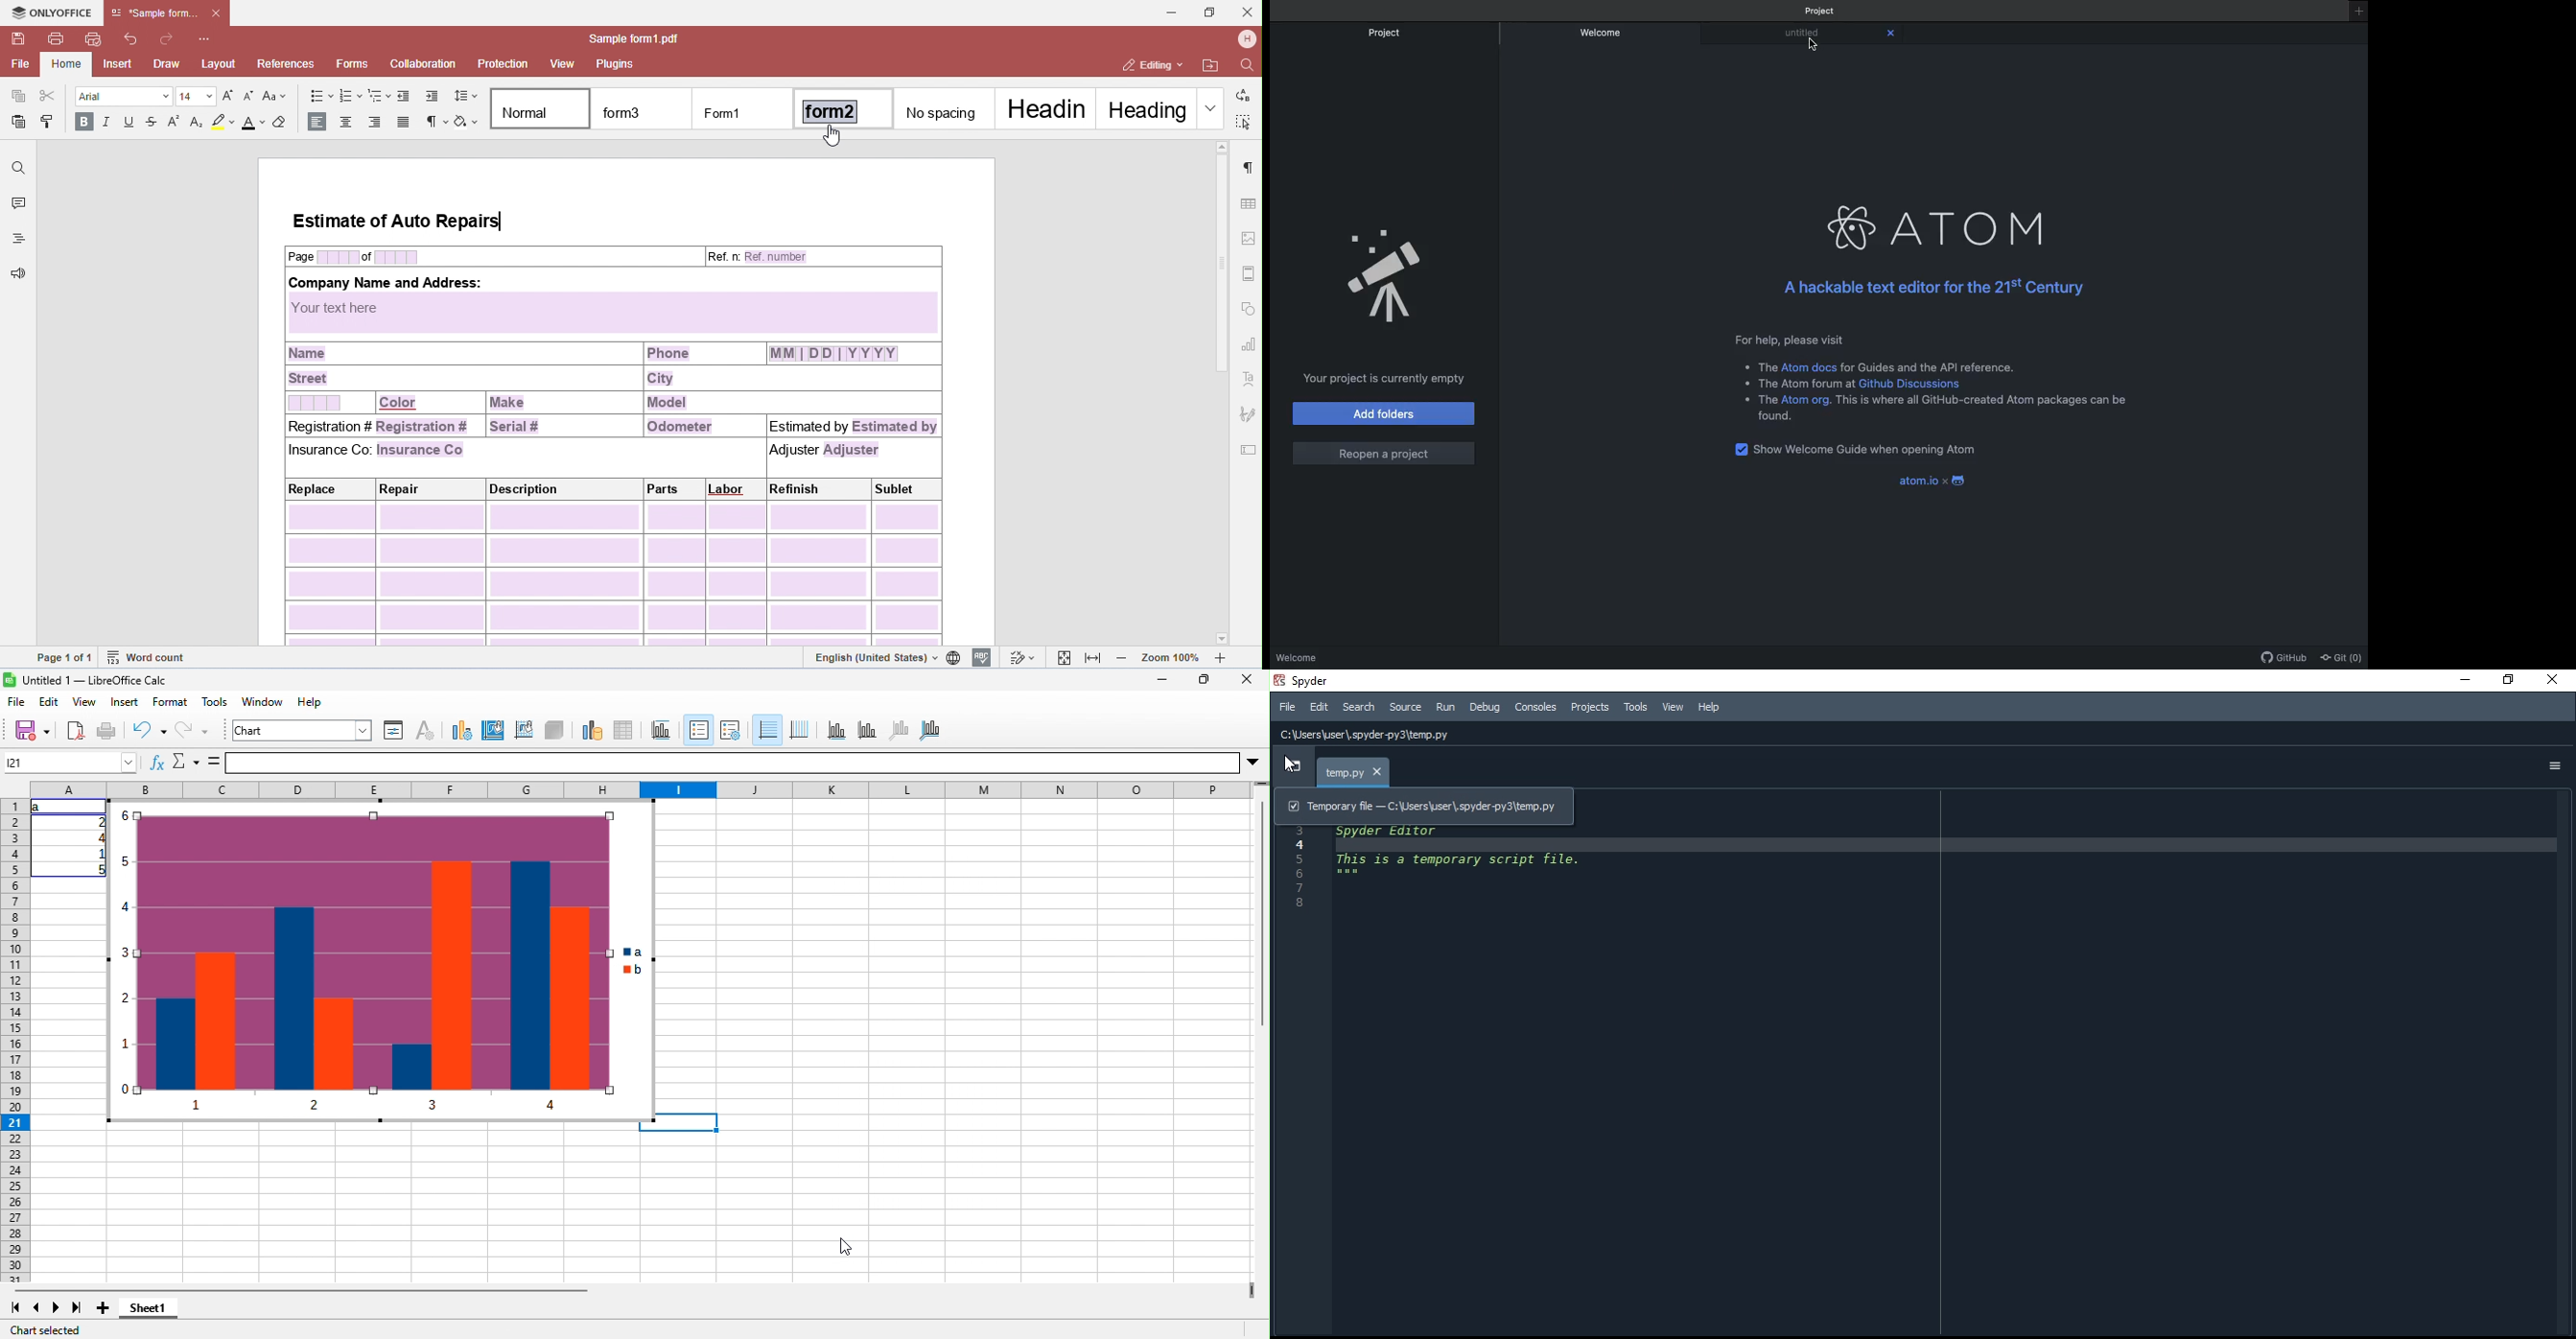  I want to click on 4, so click(1299, 845).